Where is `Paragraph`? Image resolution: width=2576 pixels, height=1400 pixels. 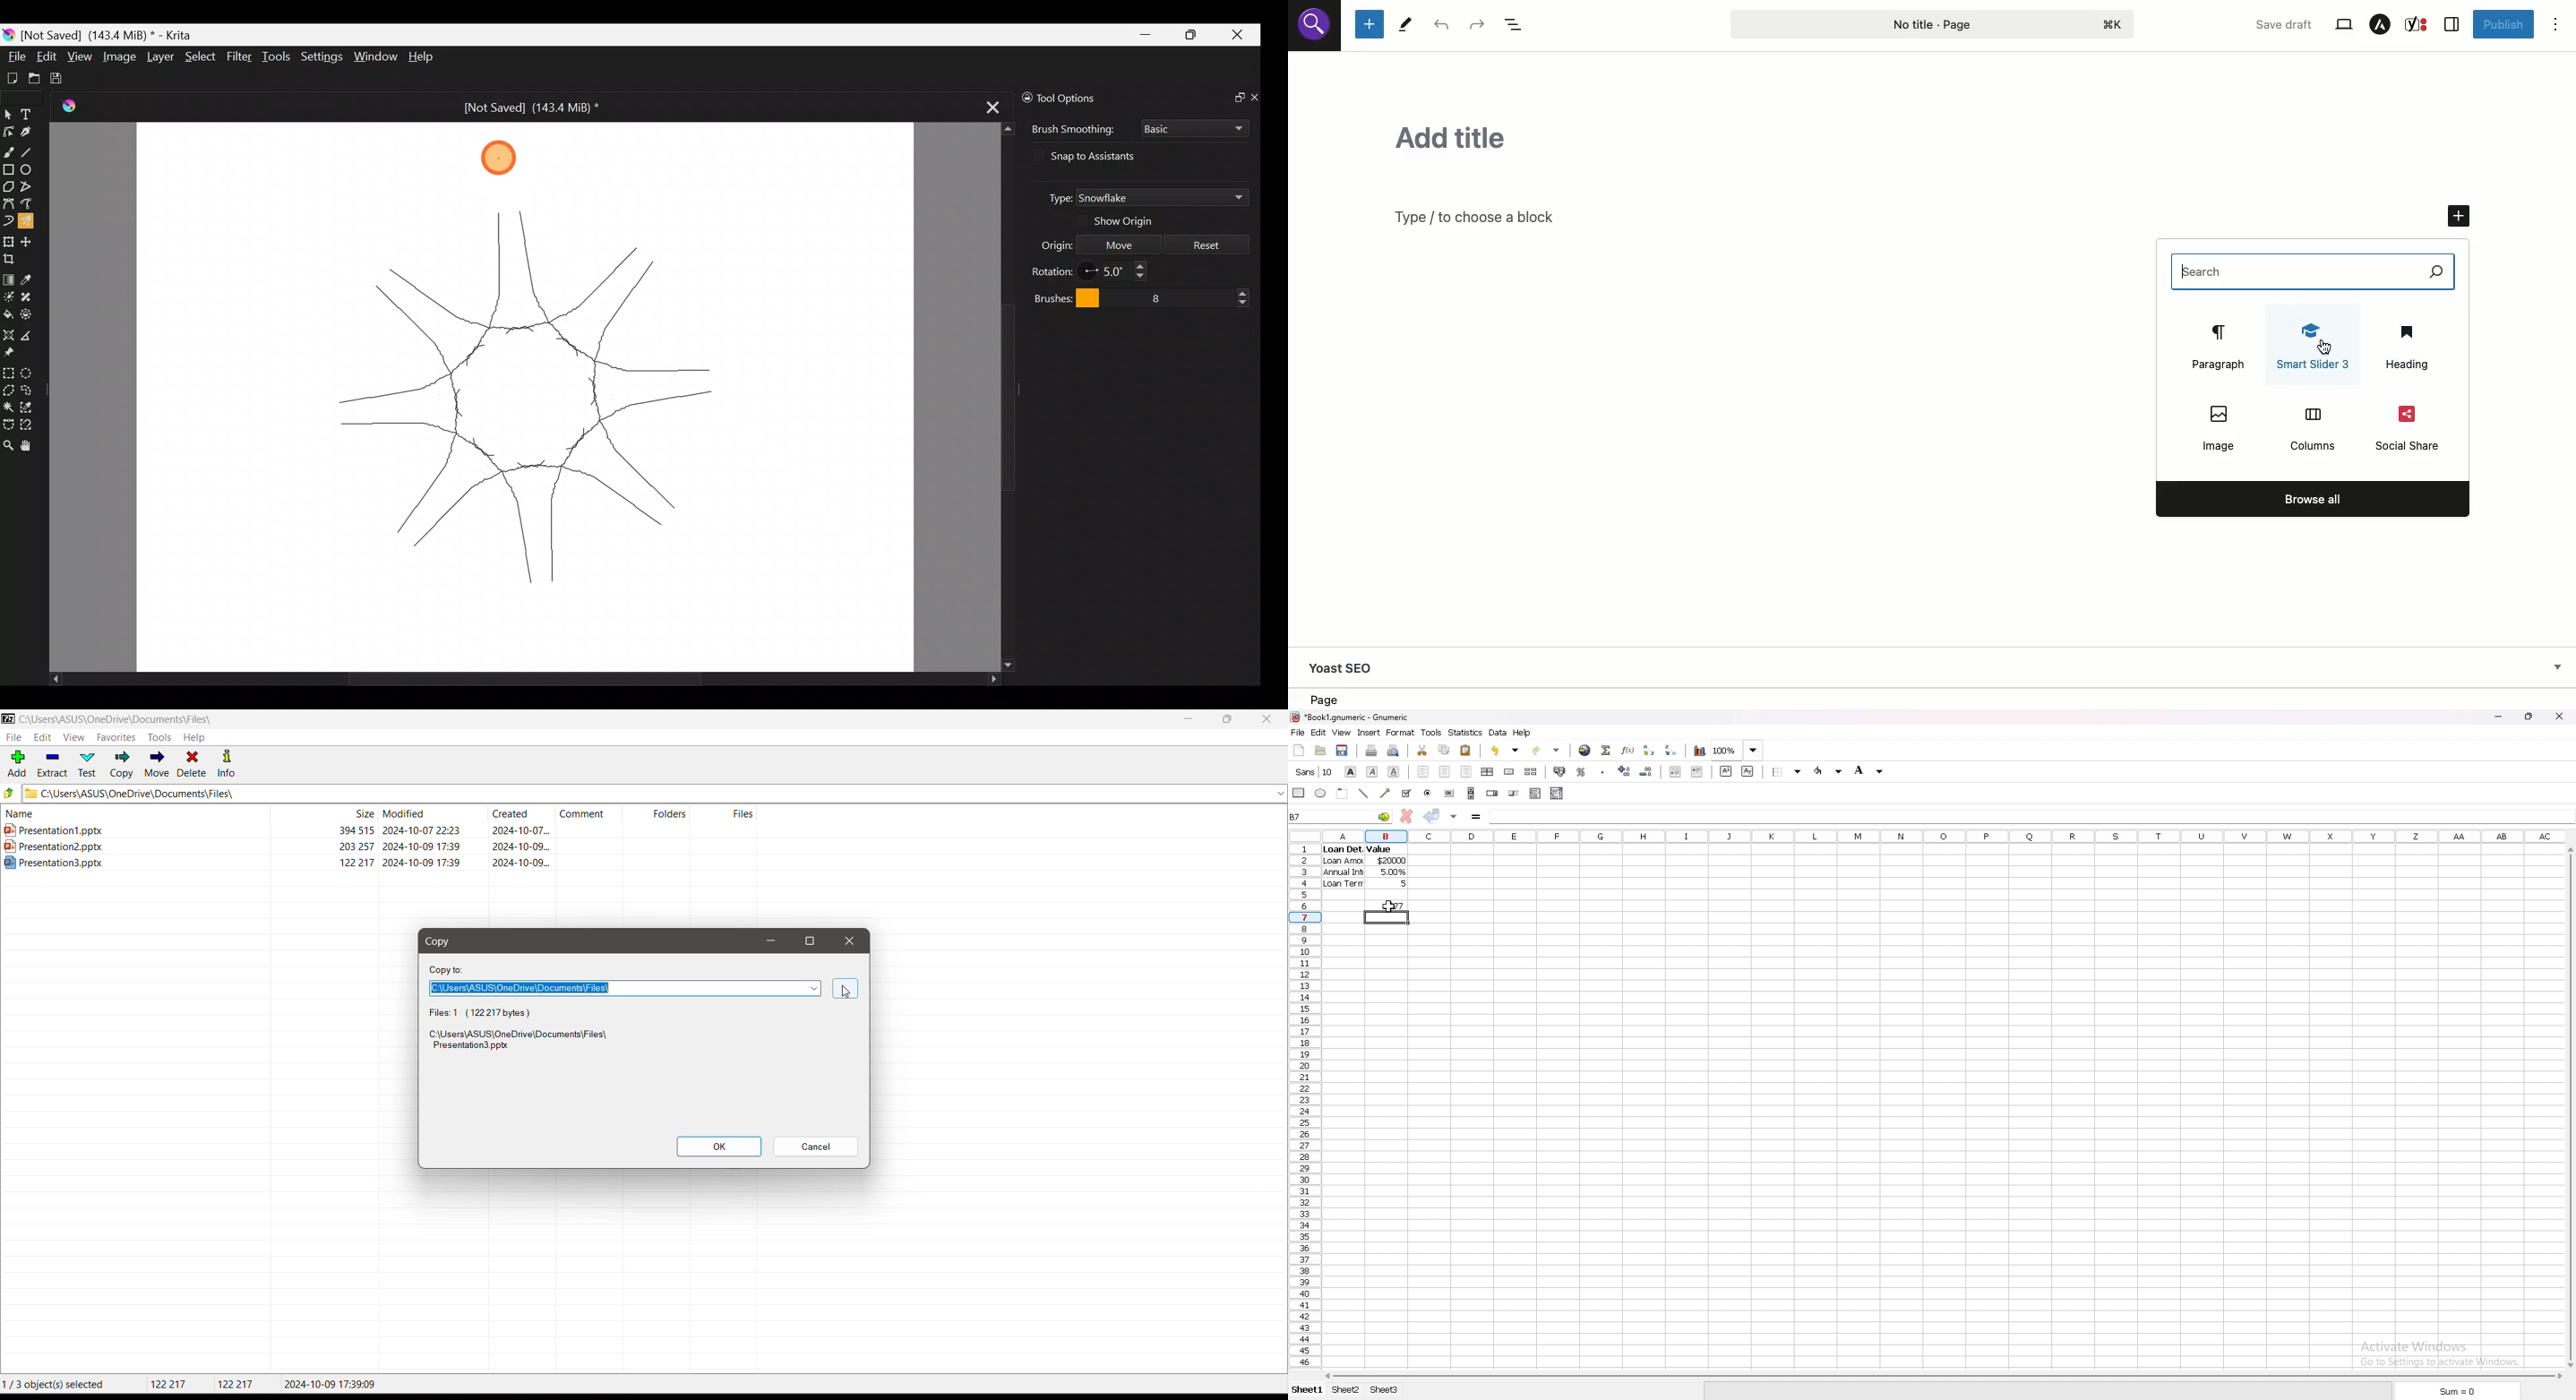 Paragraph is located at coordinates (2215, 345).